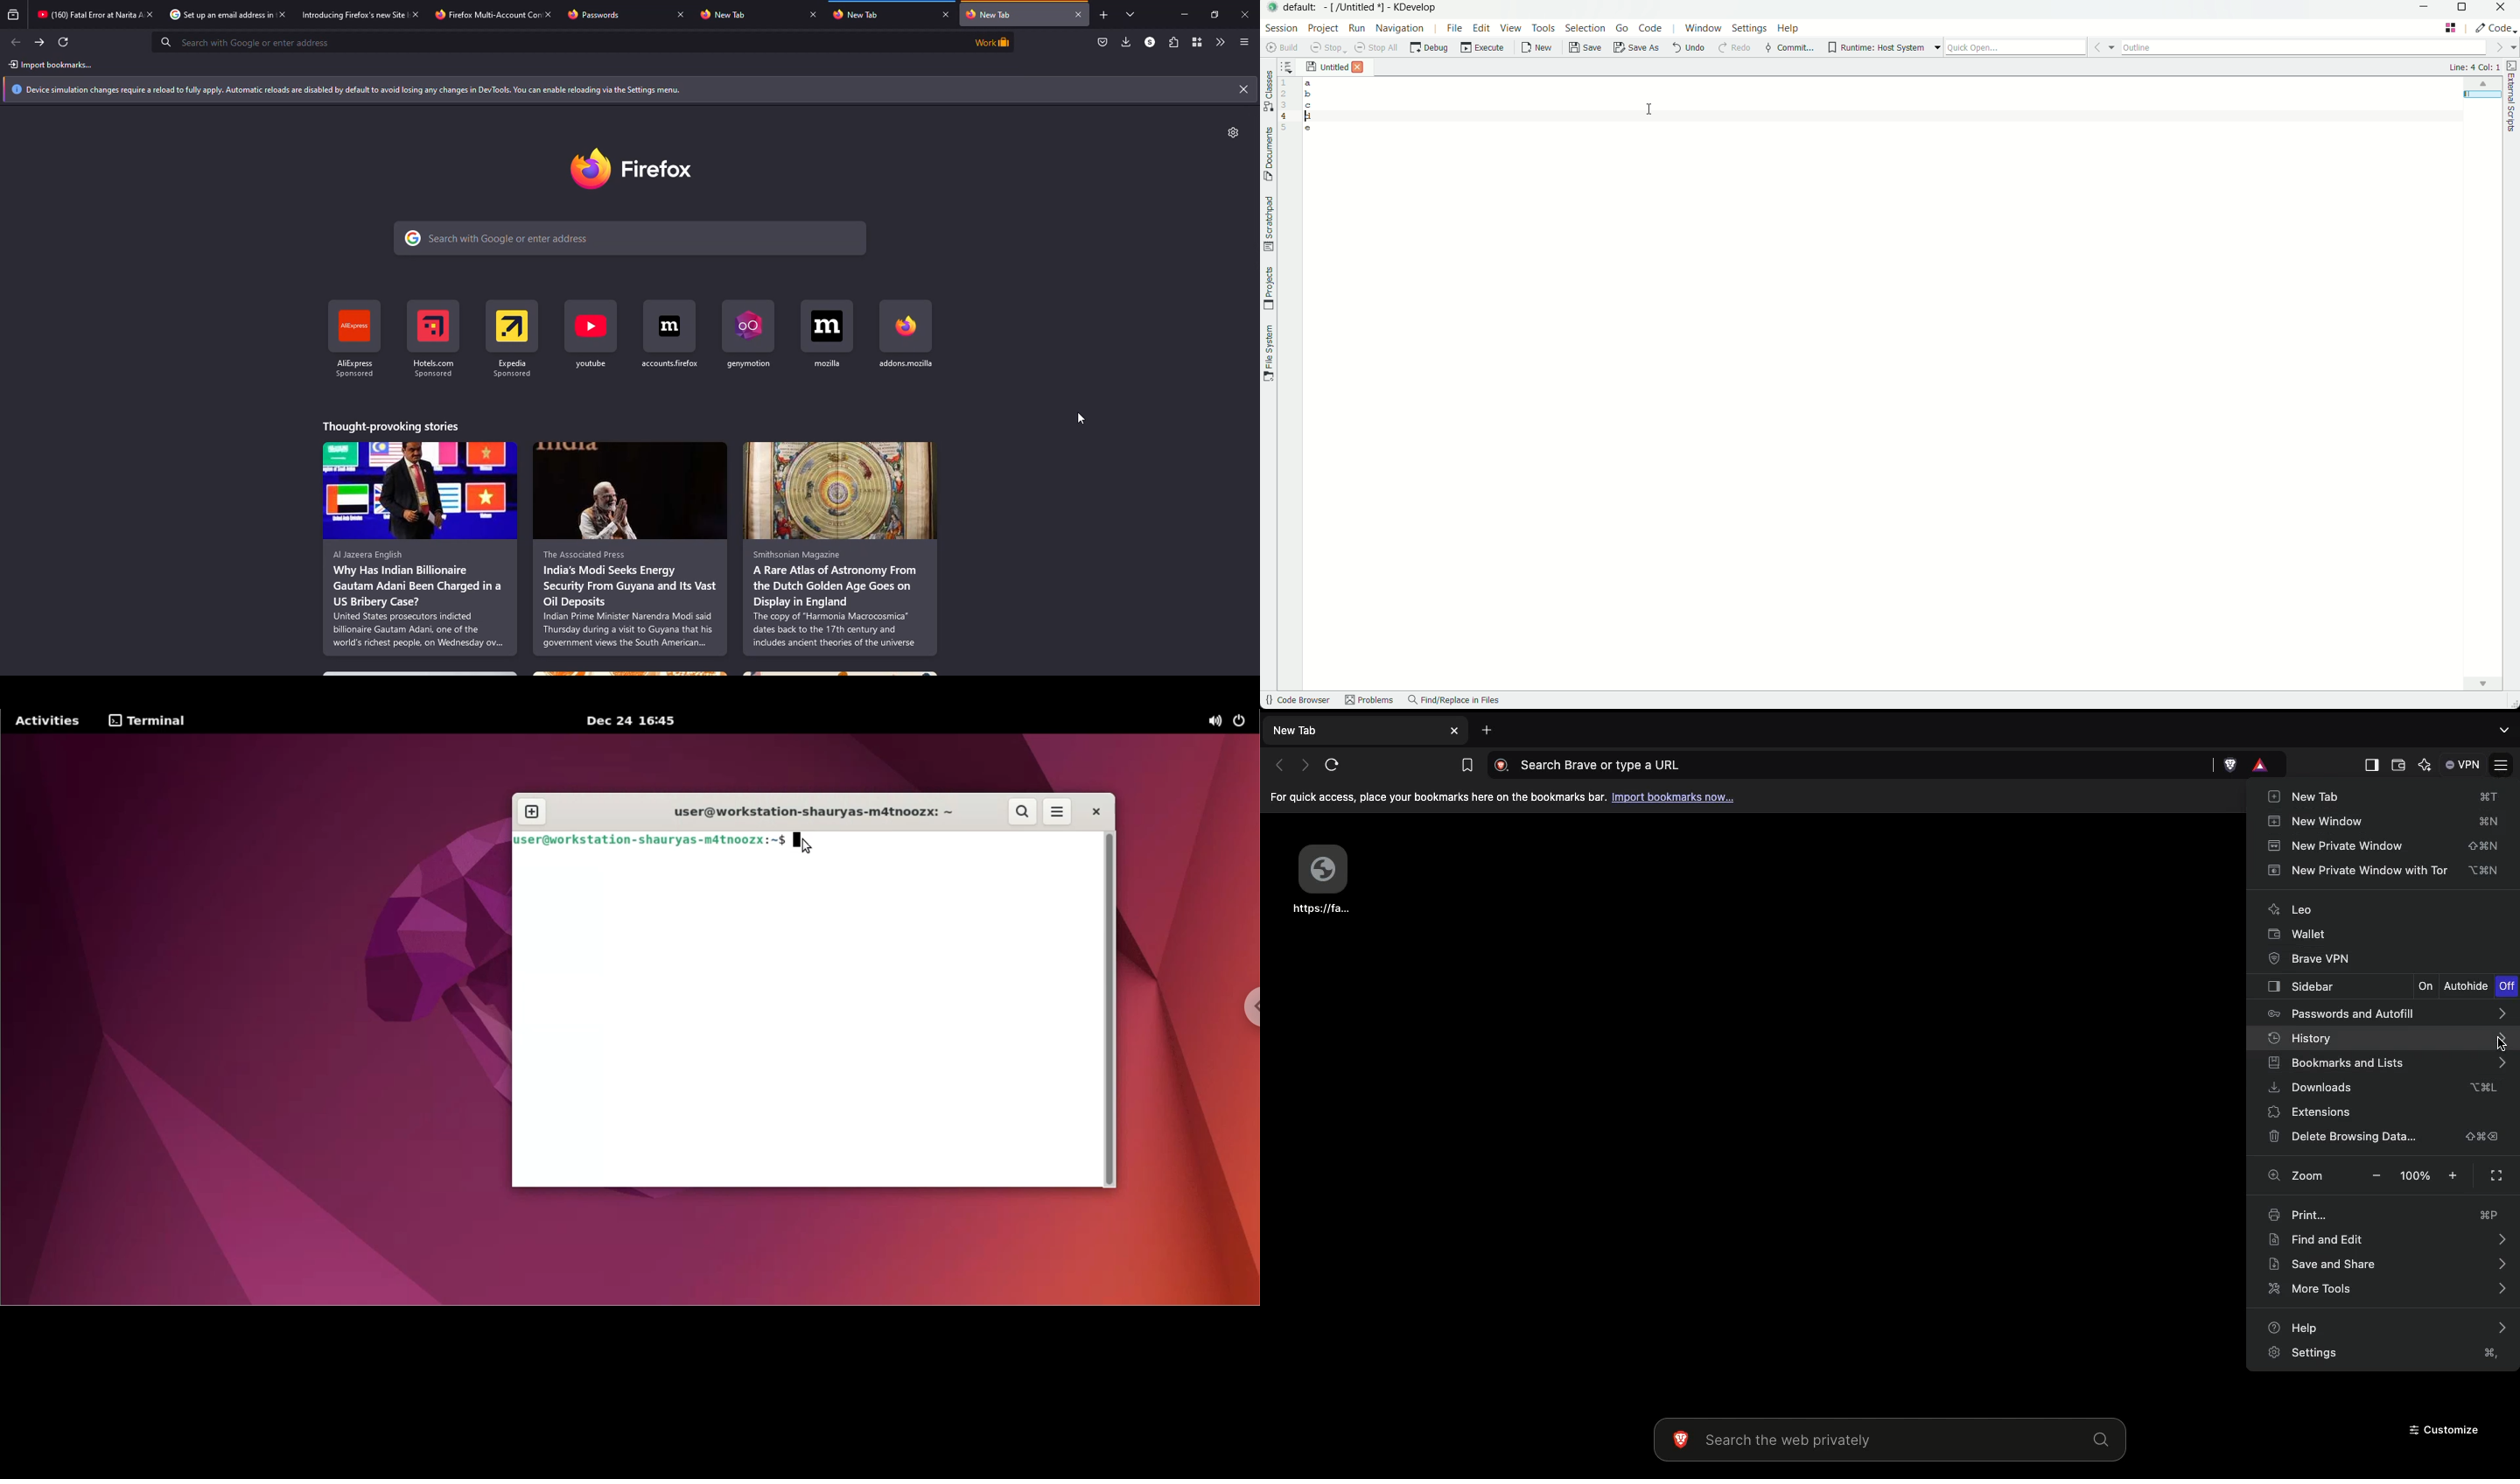  Describe the element at coordinates (555, 41) in the screenshot. I see `search box` at that location.